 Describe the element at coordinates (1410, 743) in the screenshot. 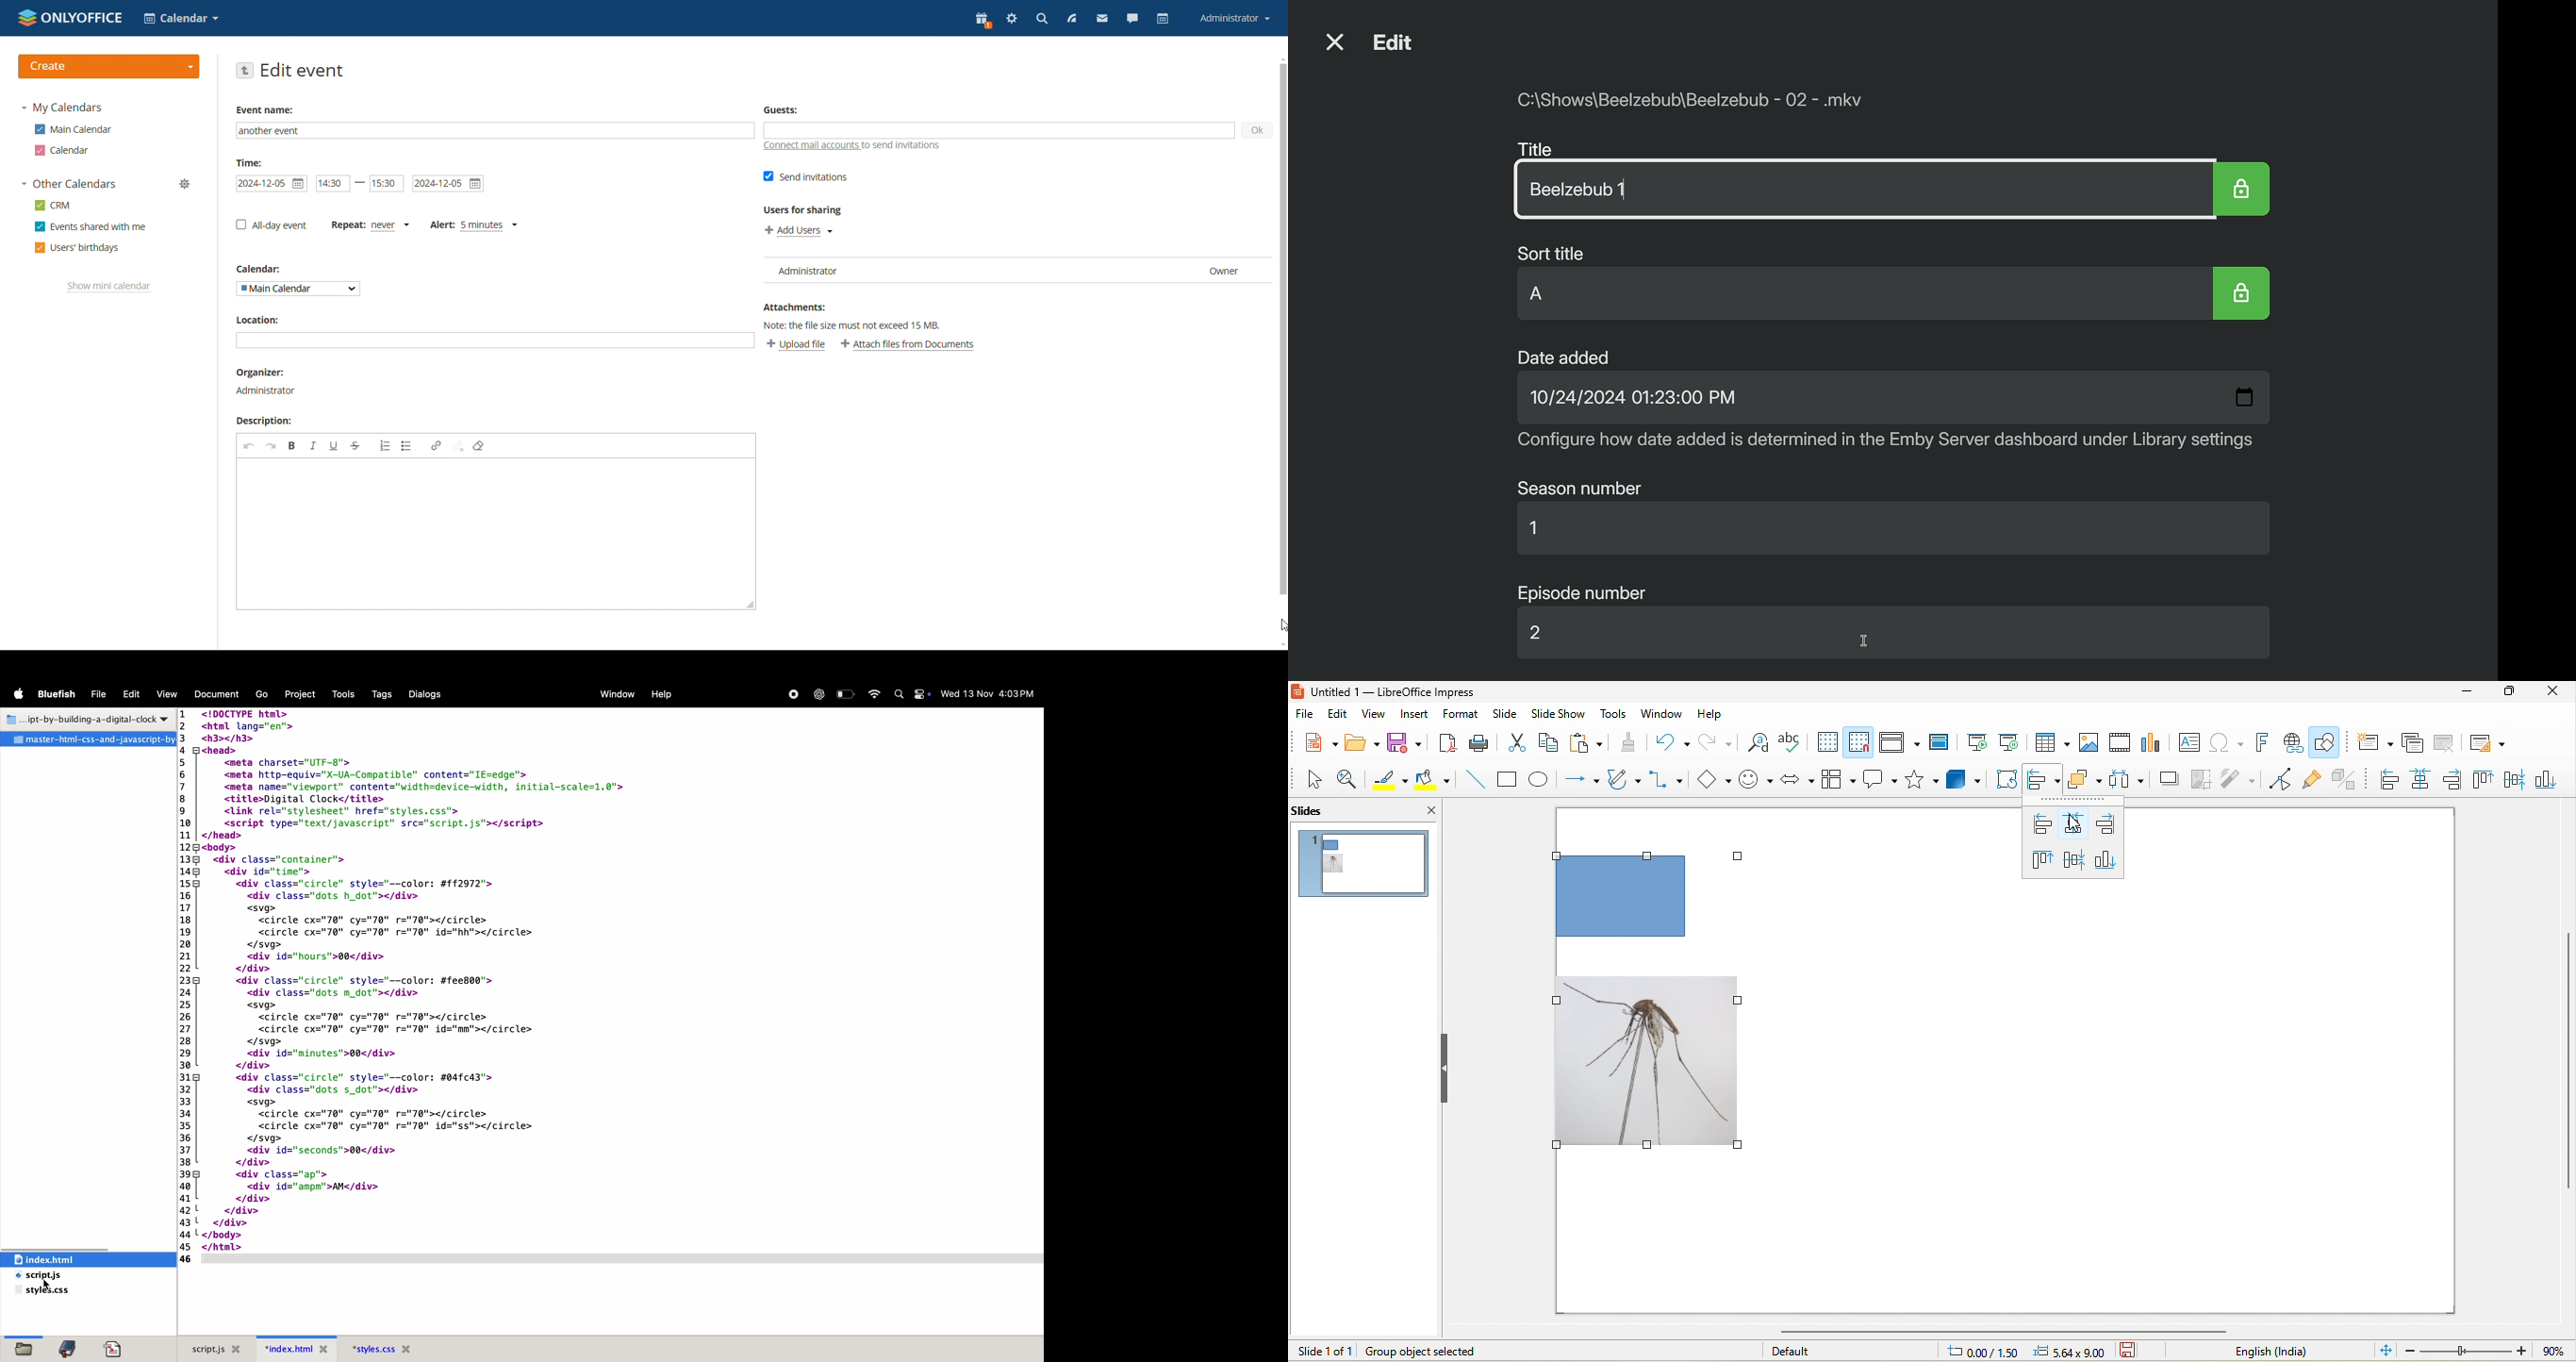

I see `save` at that location.